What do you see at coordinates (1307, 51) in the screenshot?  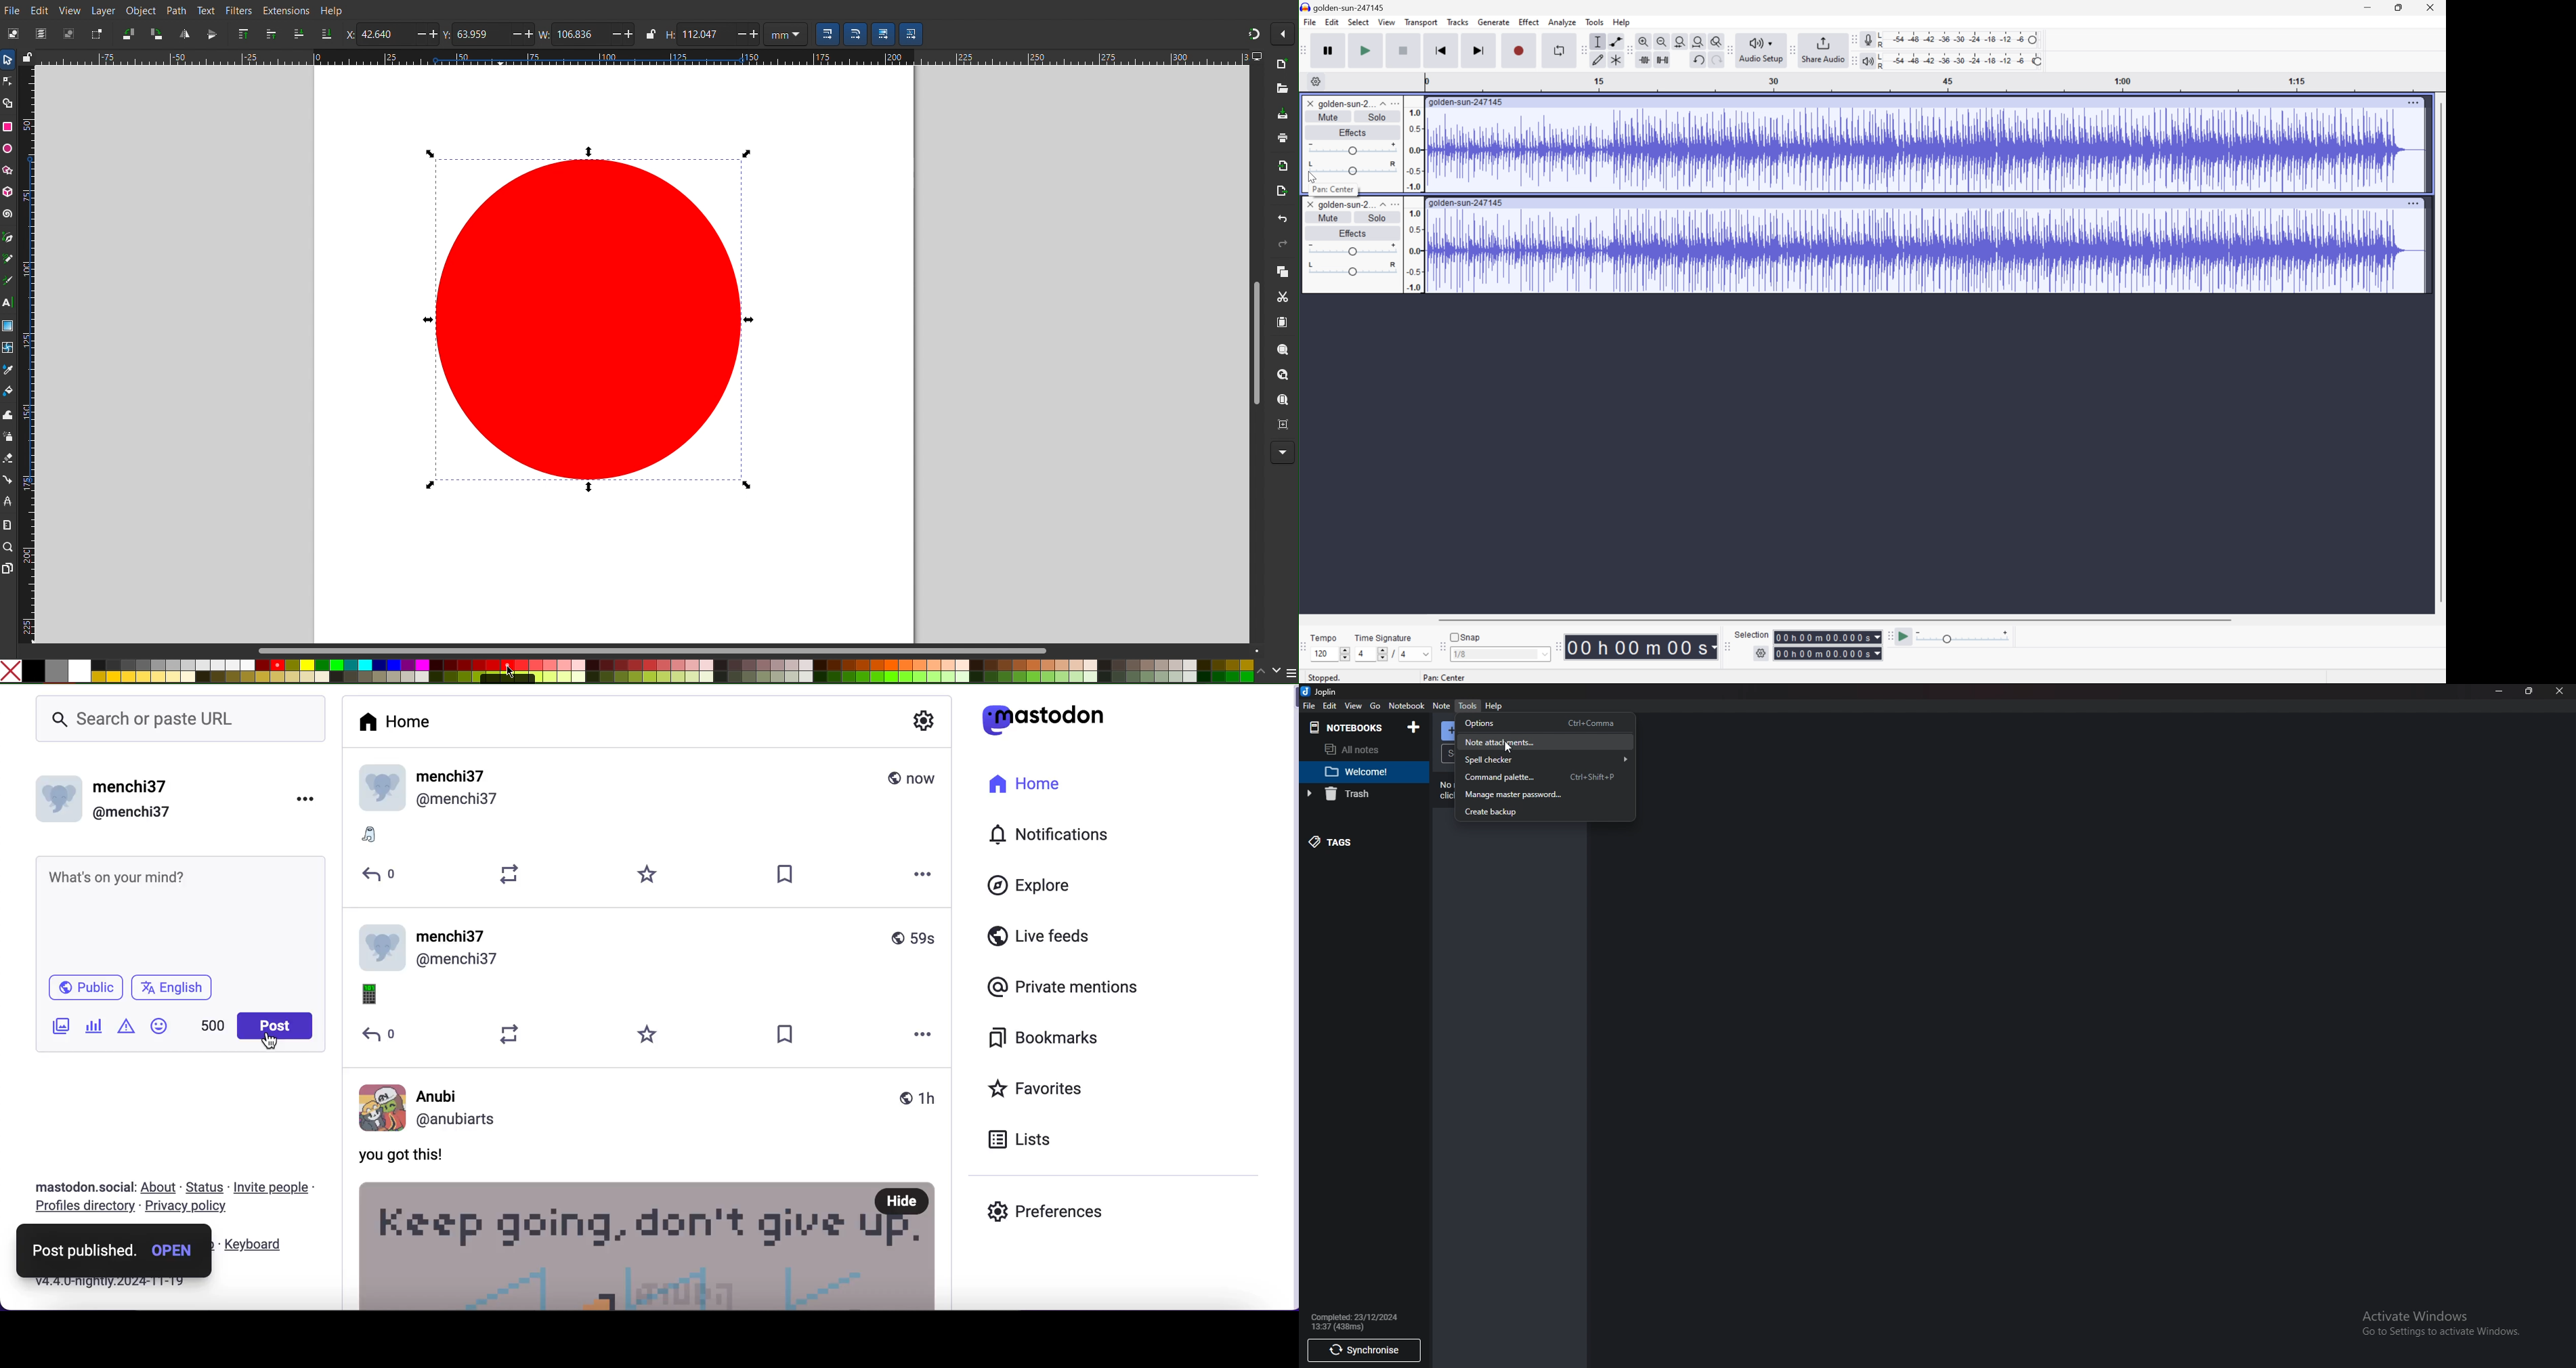 I see `Audacity transport toolbar` at bounding box center [1307, 51].